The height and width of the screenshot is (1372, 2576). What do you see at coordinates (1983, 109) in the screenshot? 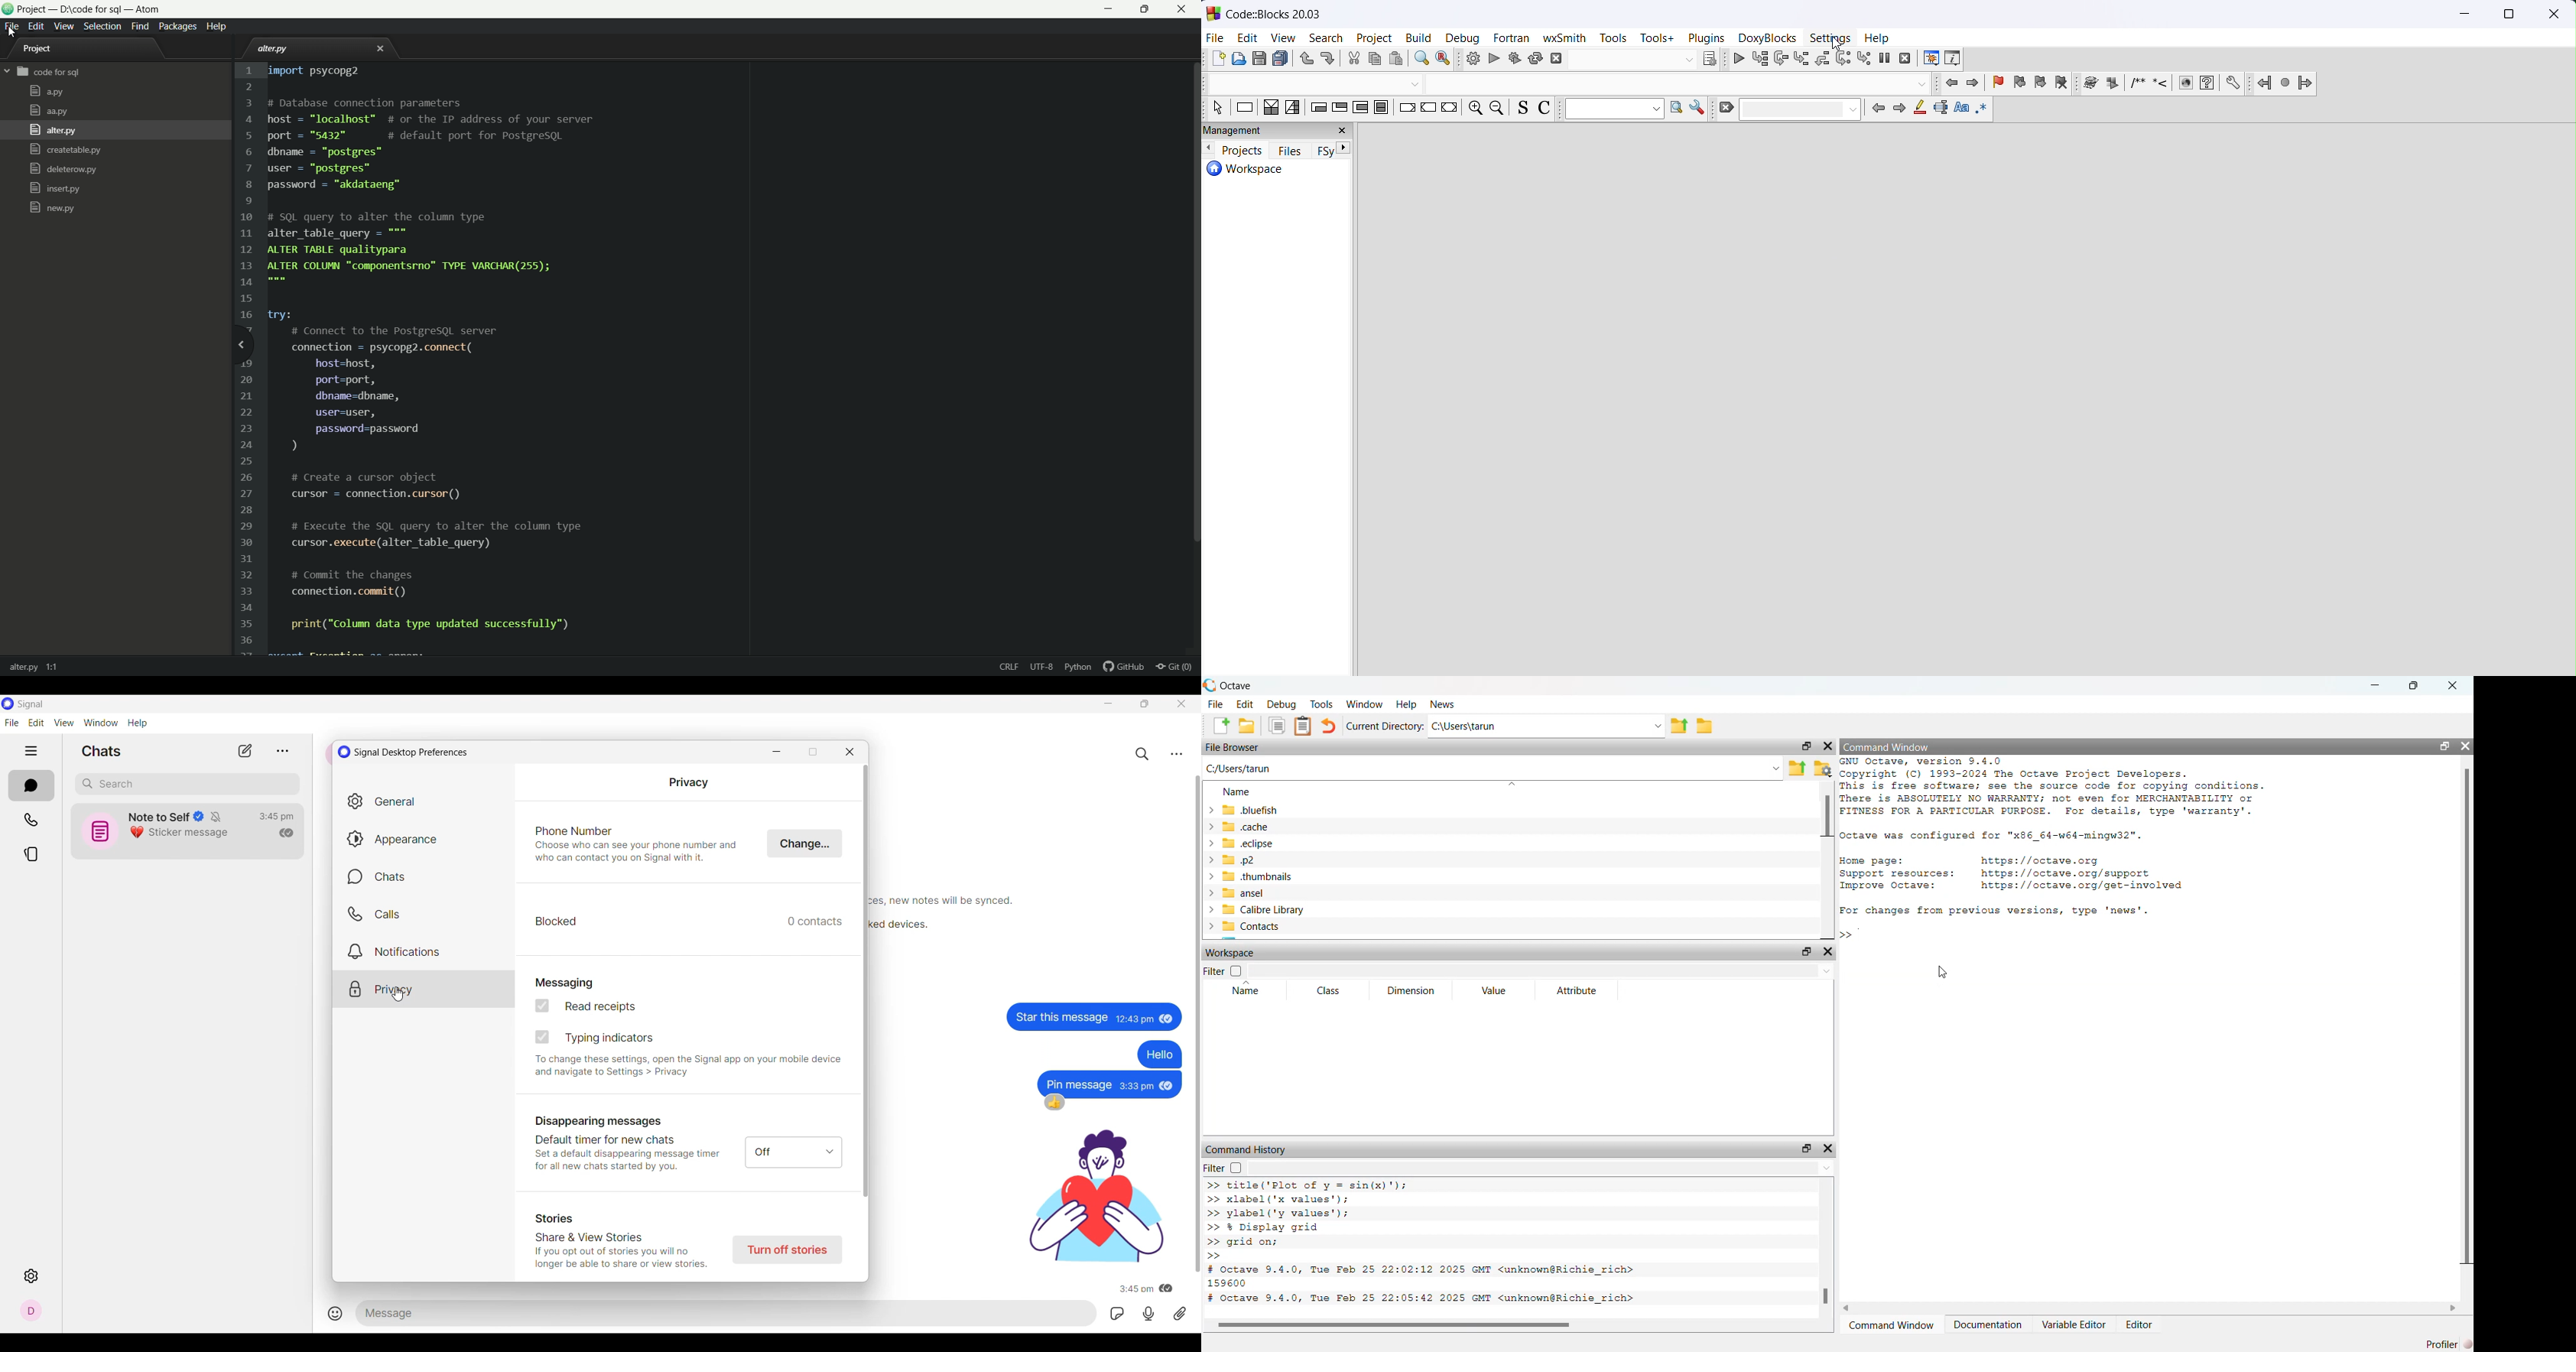
I see `.use regex` at bounding box center [1983, 109].